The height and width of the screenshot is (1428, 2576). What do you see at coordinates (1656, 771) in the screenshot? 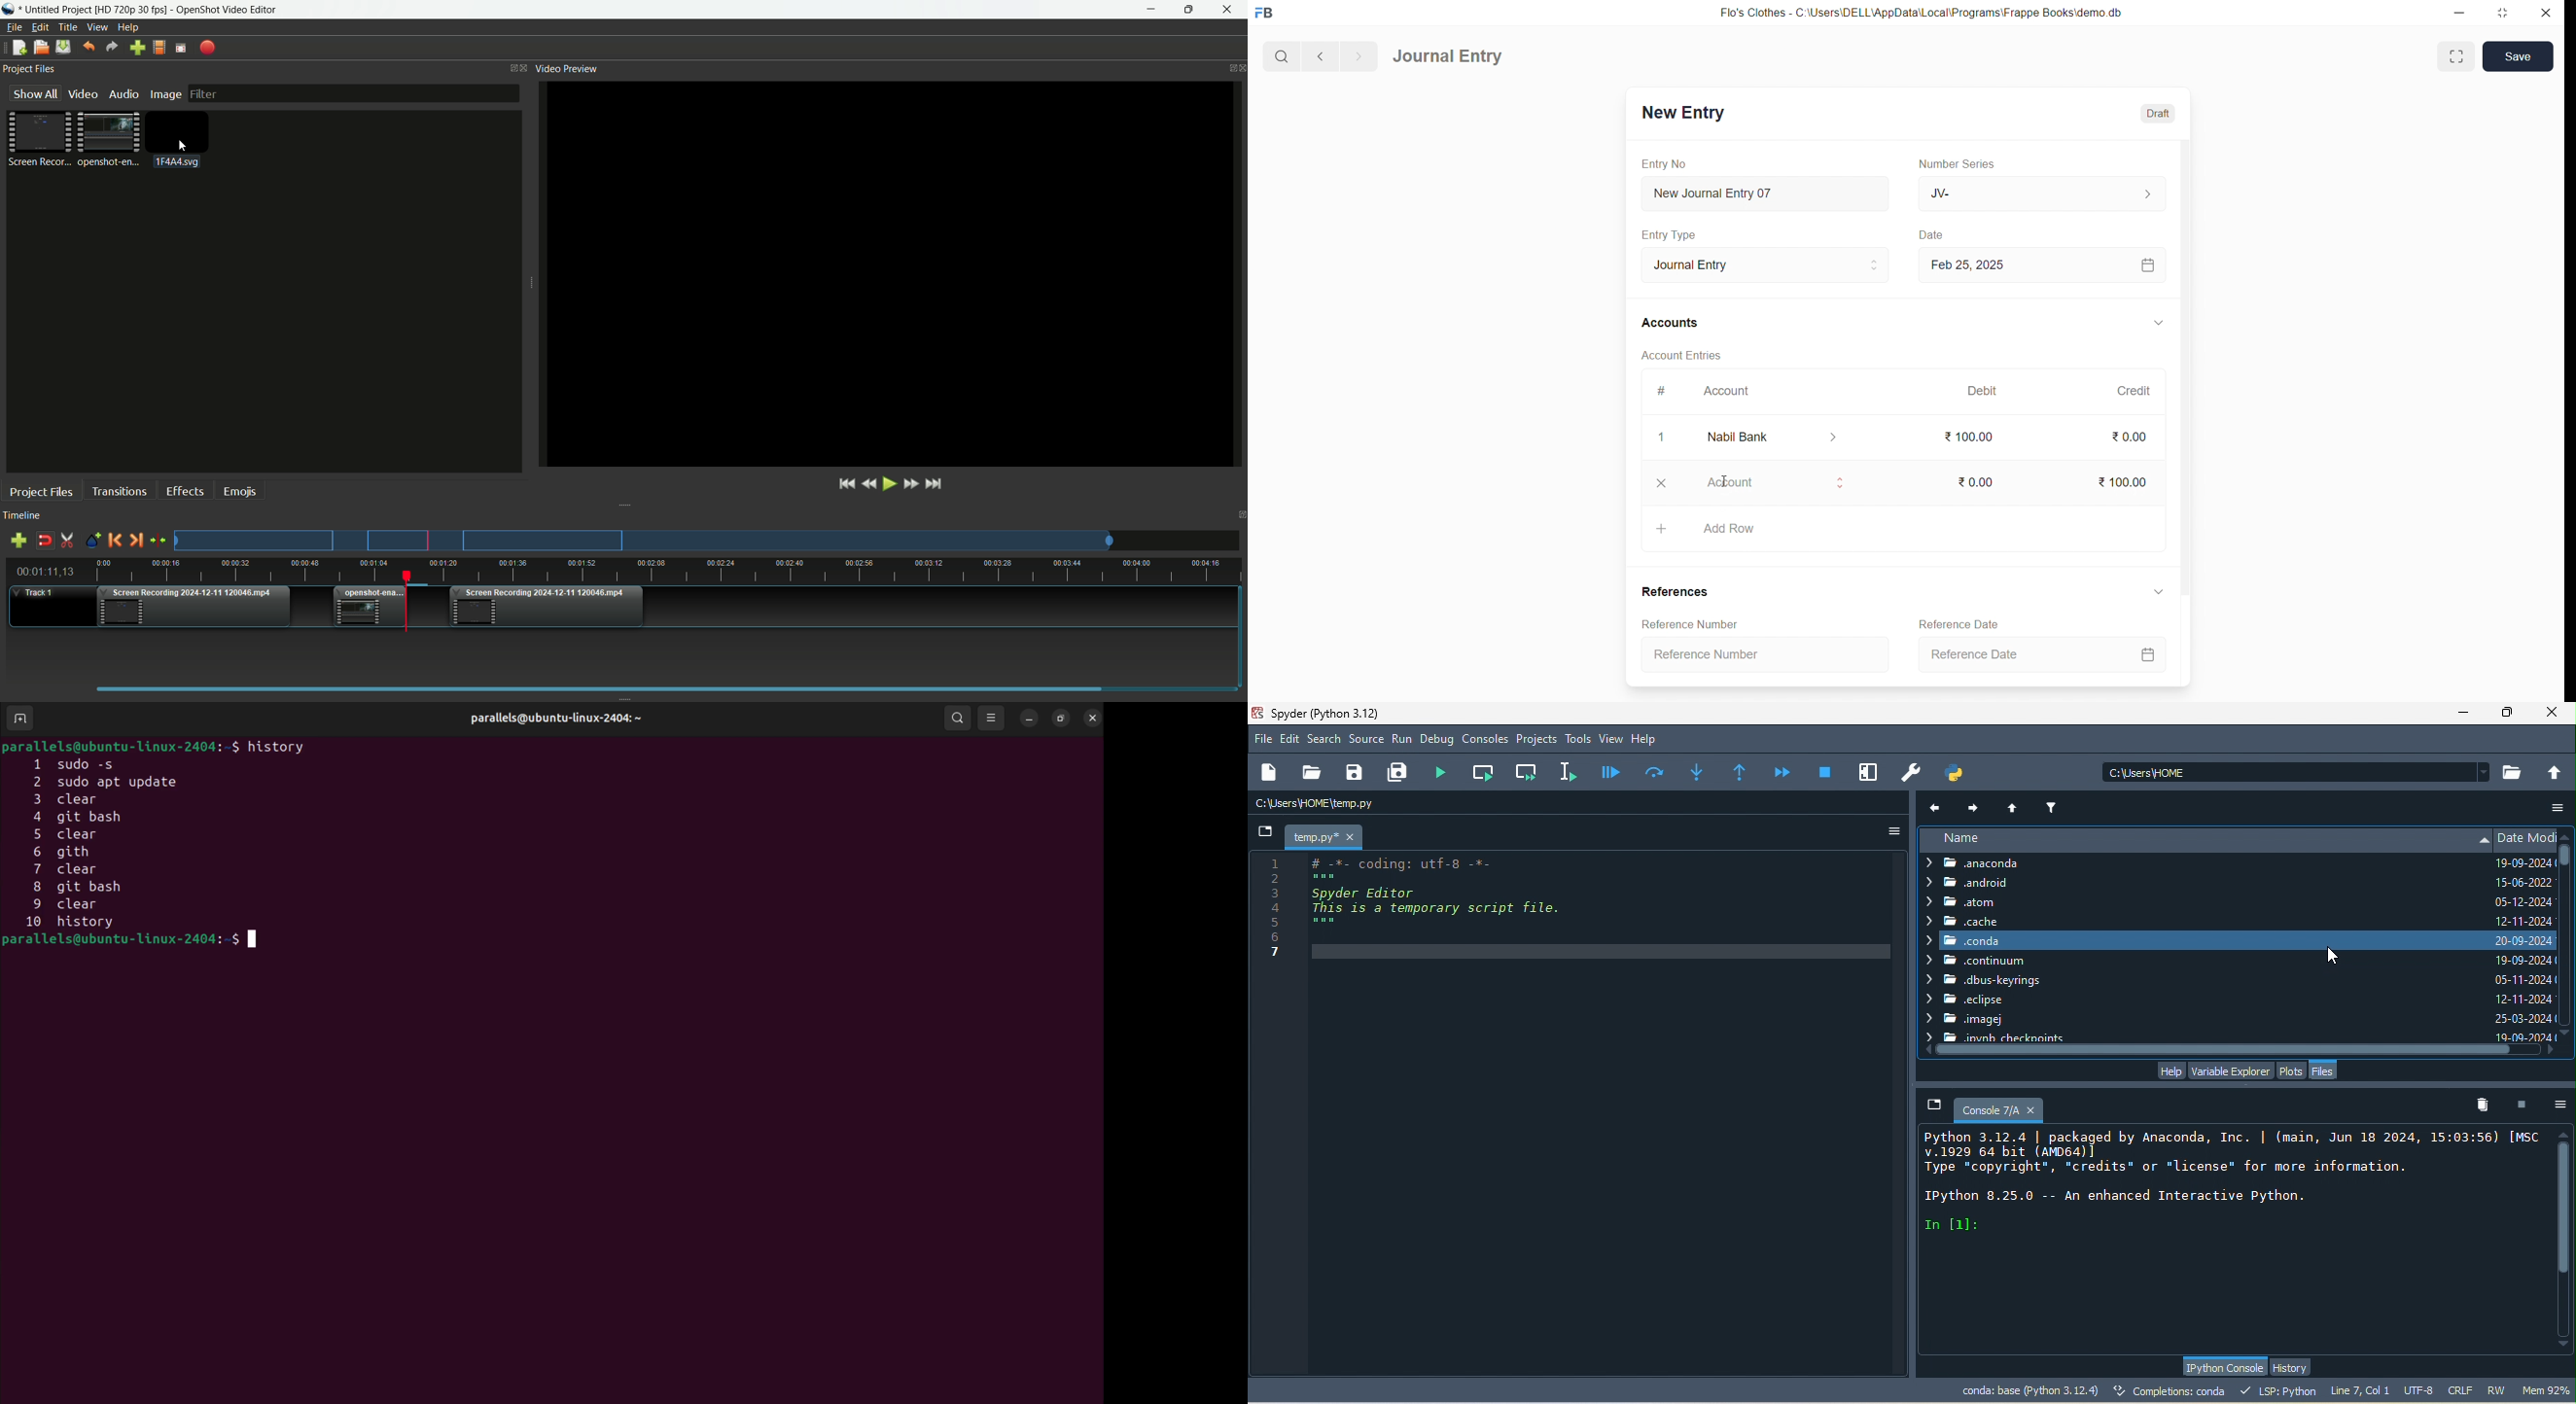
I see `execute current line ` at bounding box center [1656, 771].